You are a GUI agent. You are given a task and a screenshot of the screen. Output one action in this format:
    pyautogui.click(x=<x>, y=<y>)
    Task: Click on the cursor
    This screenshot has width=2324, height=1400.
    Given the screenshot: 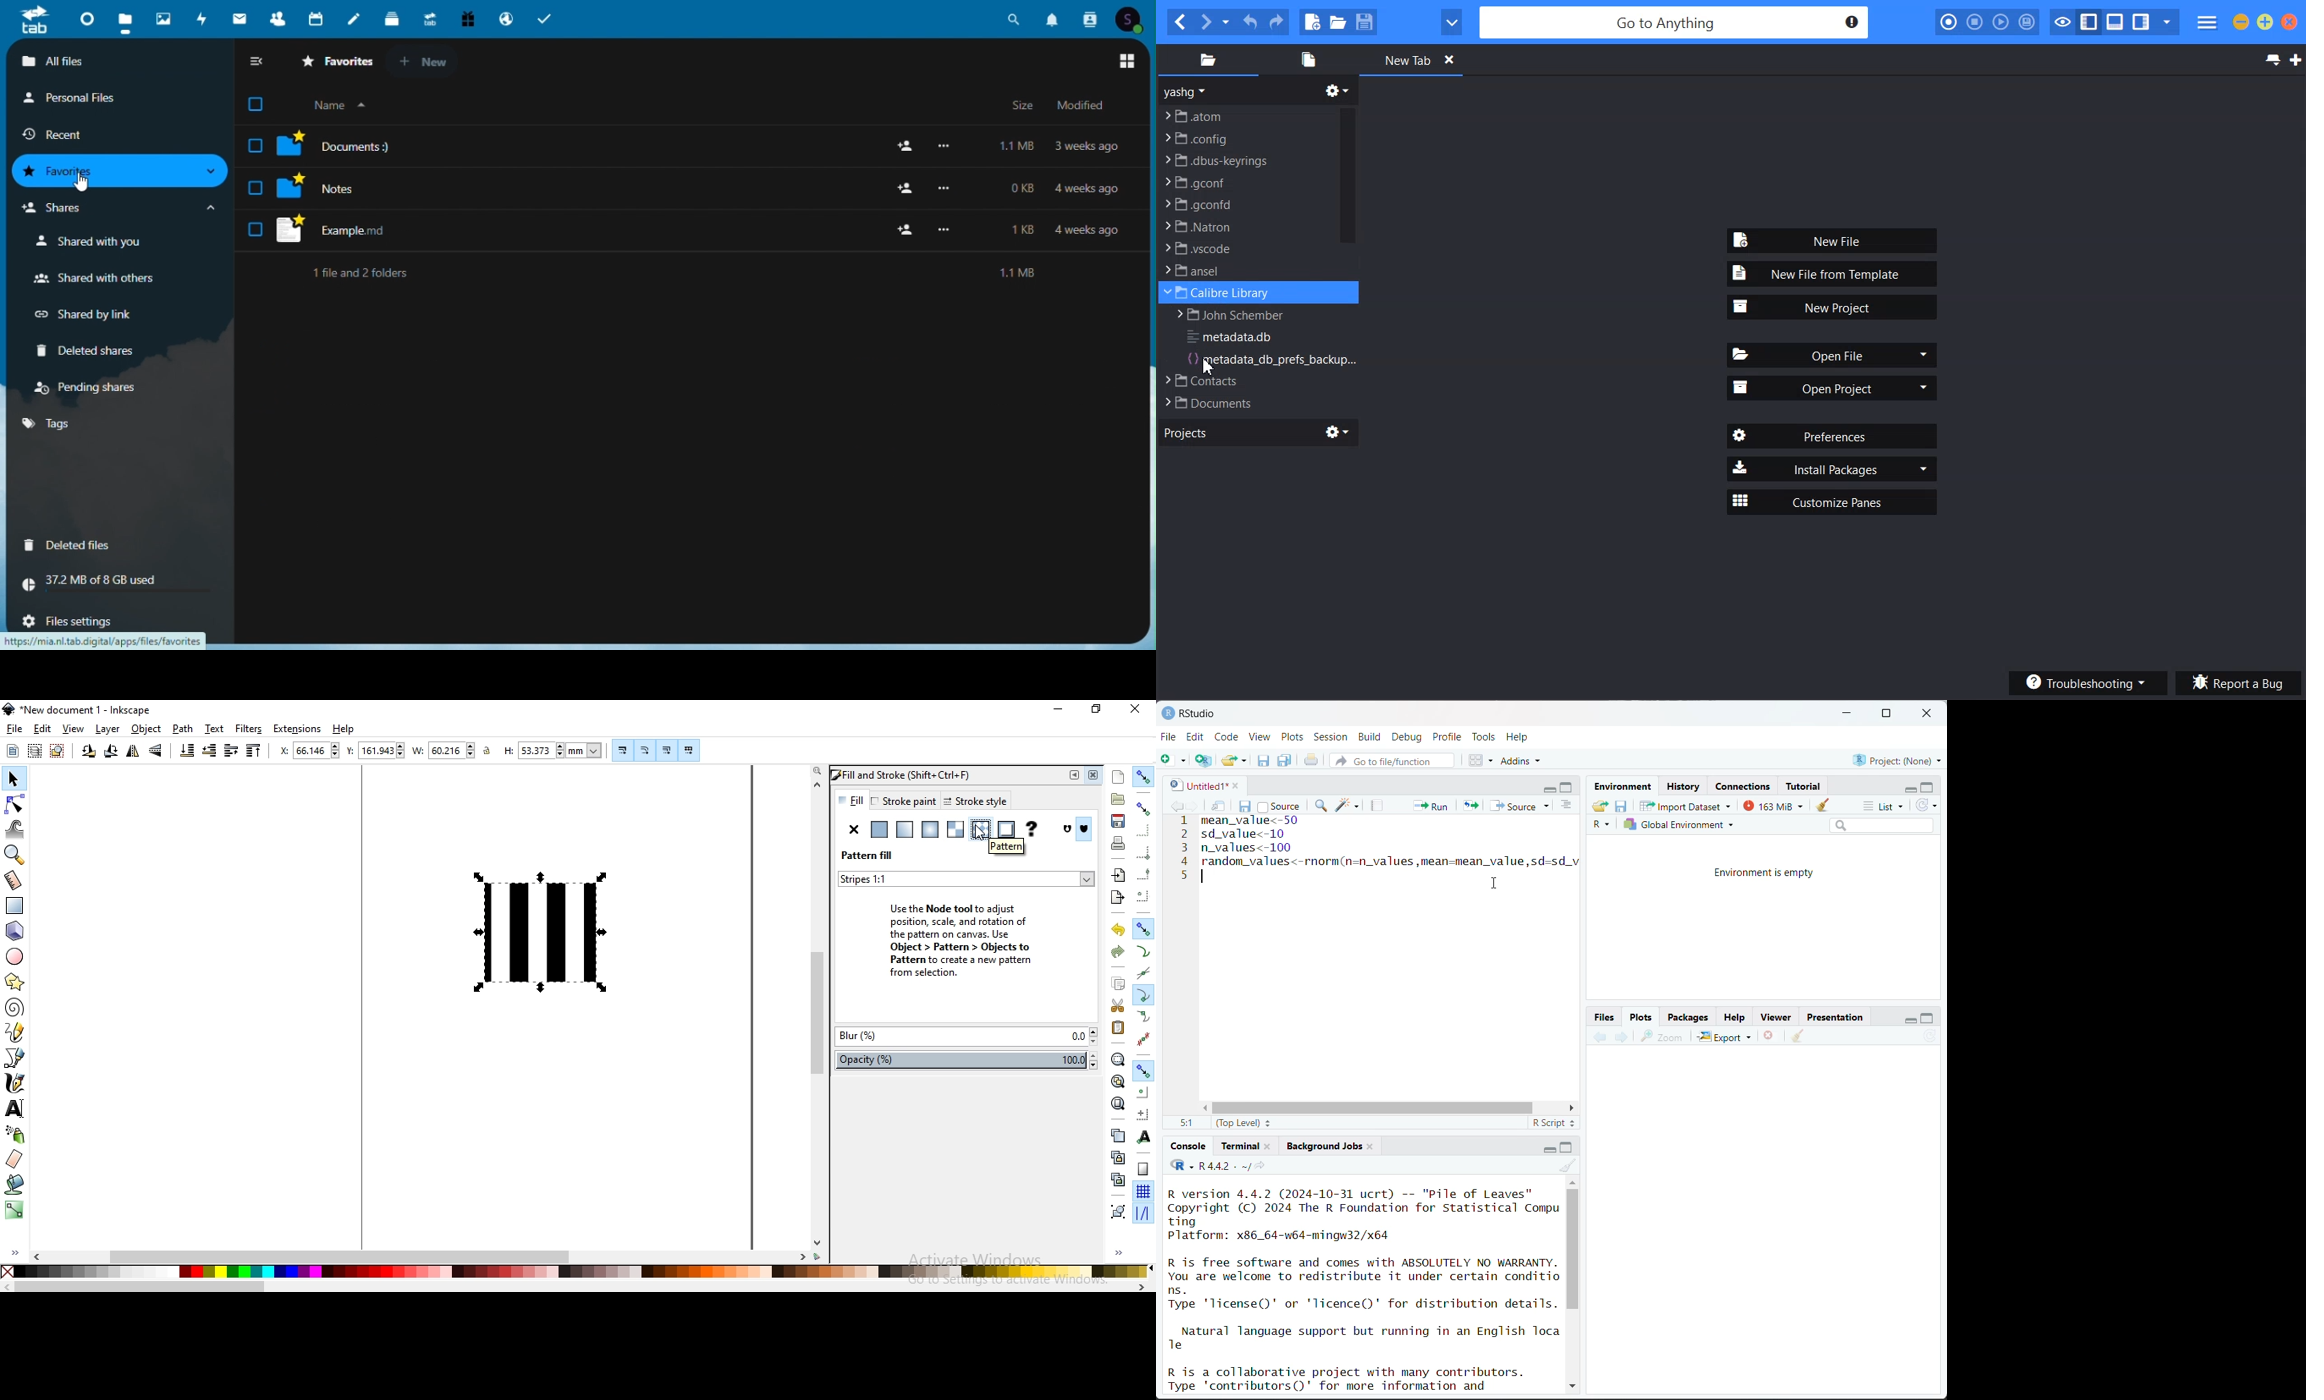 What is the action you would take?
    pyautogui.click(x=1496, y=882)
    